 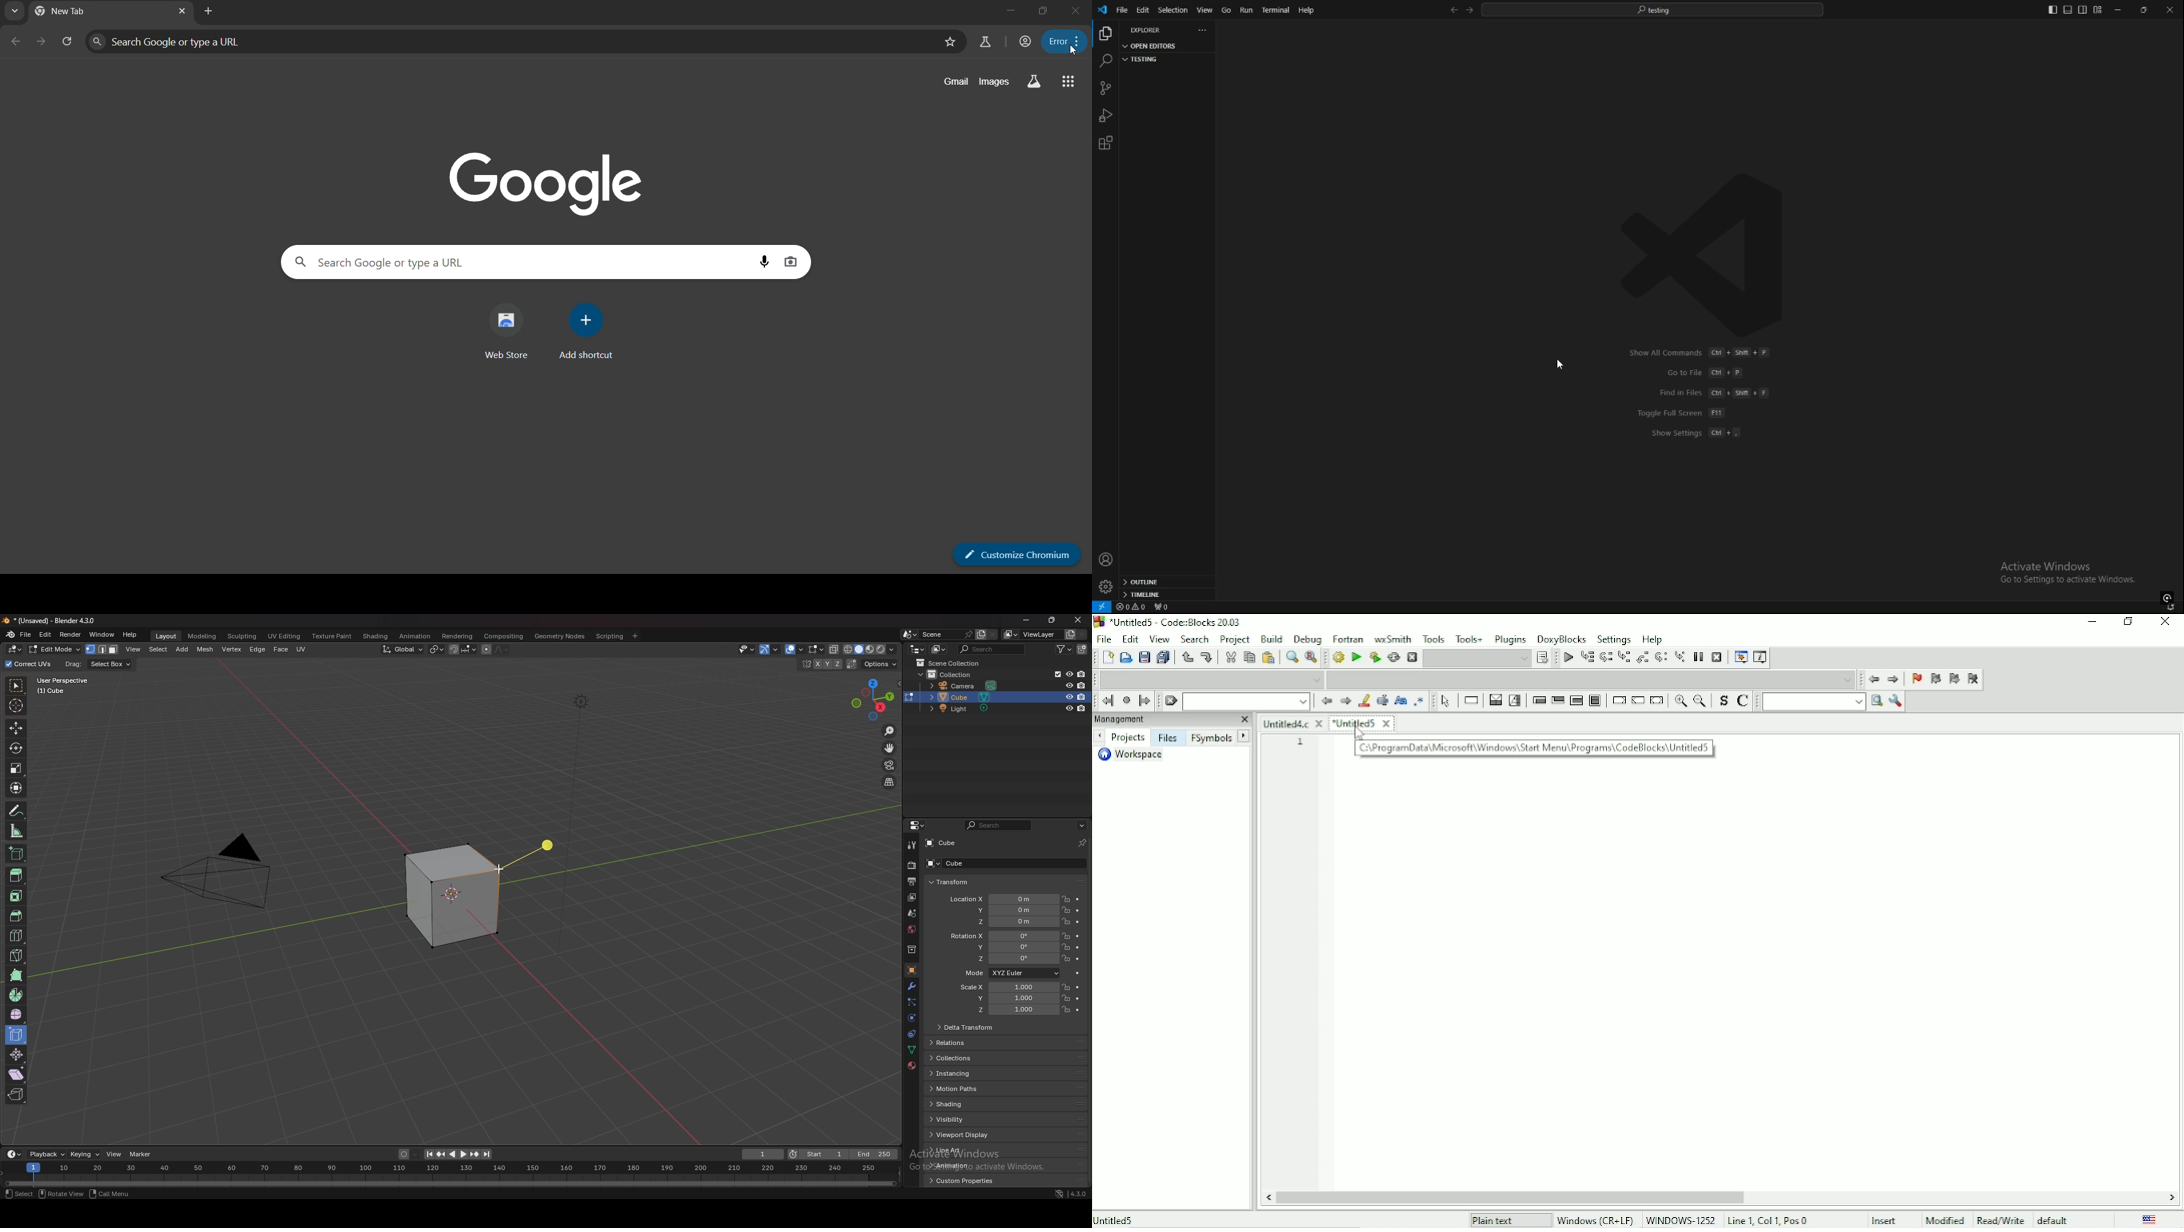 I want to click on Prev, so click(x=1325, y=701).